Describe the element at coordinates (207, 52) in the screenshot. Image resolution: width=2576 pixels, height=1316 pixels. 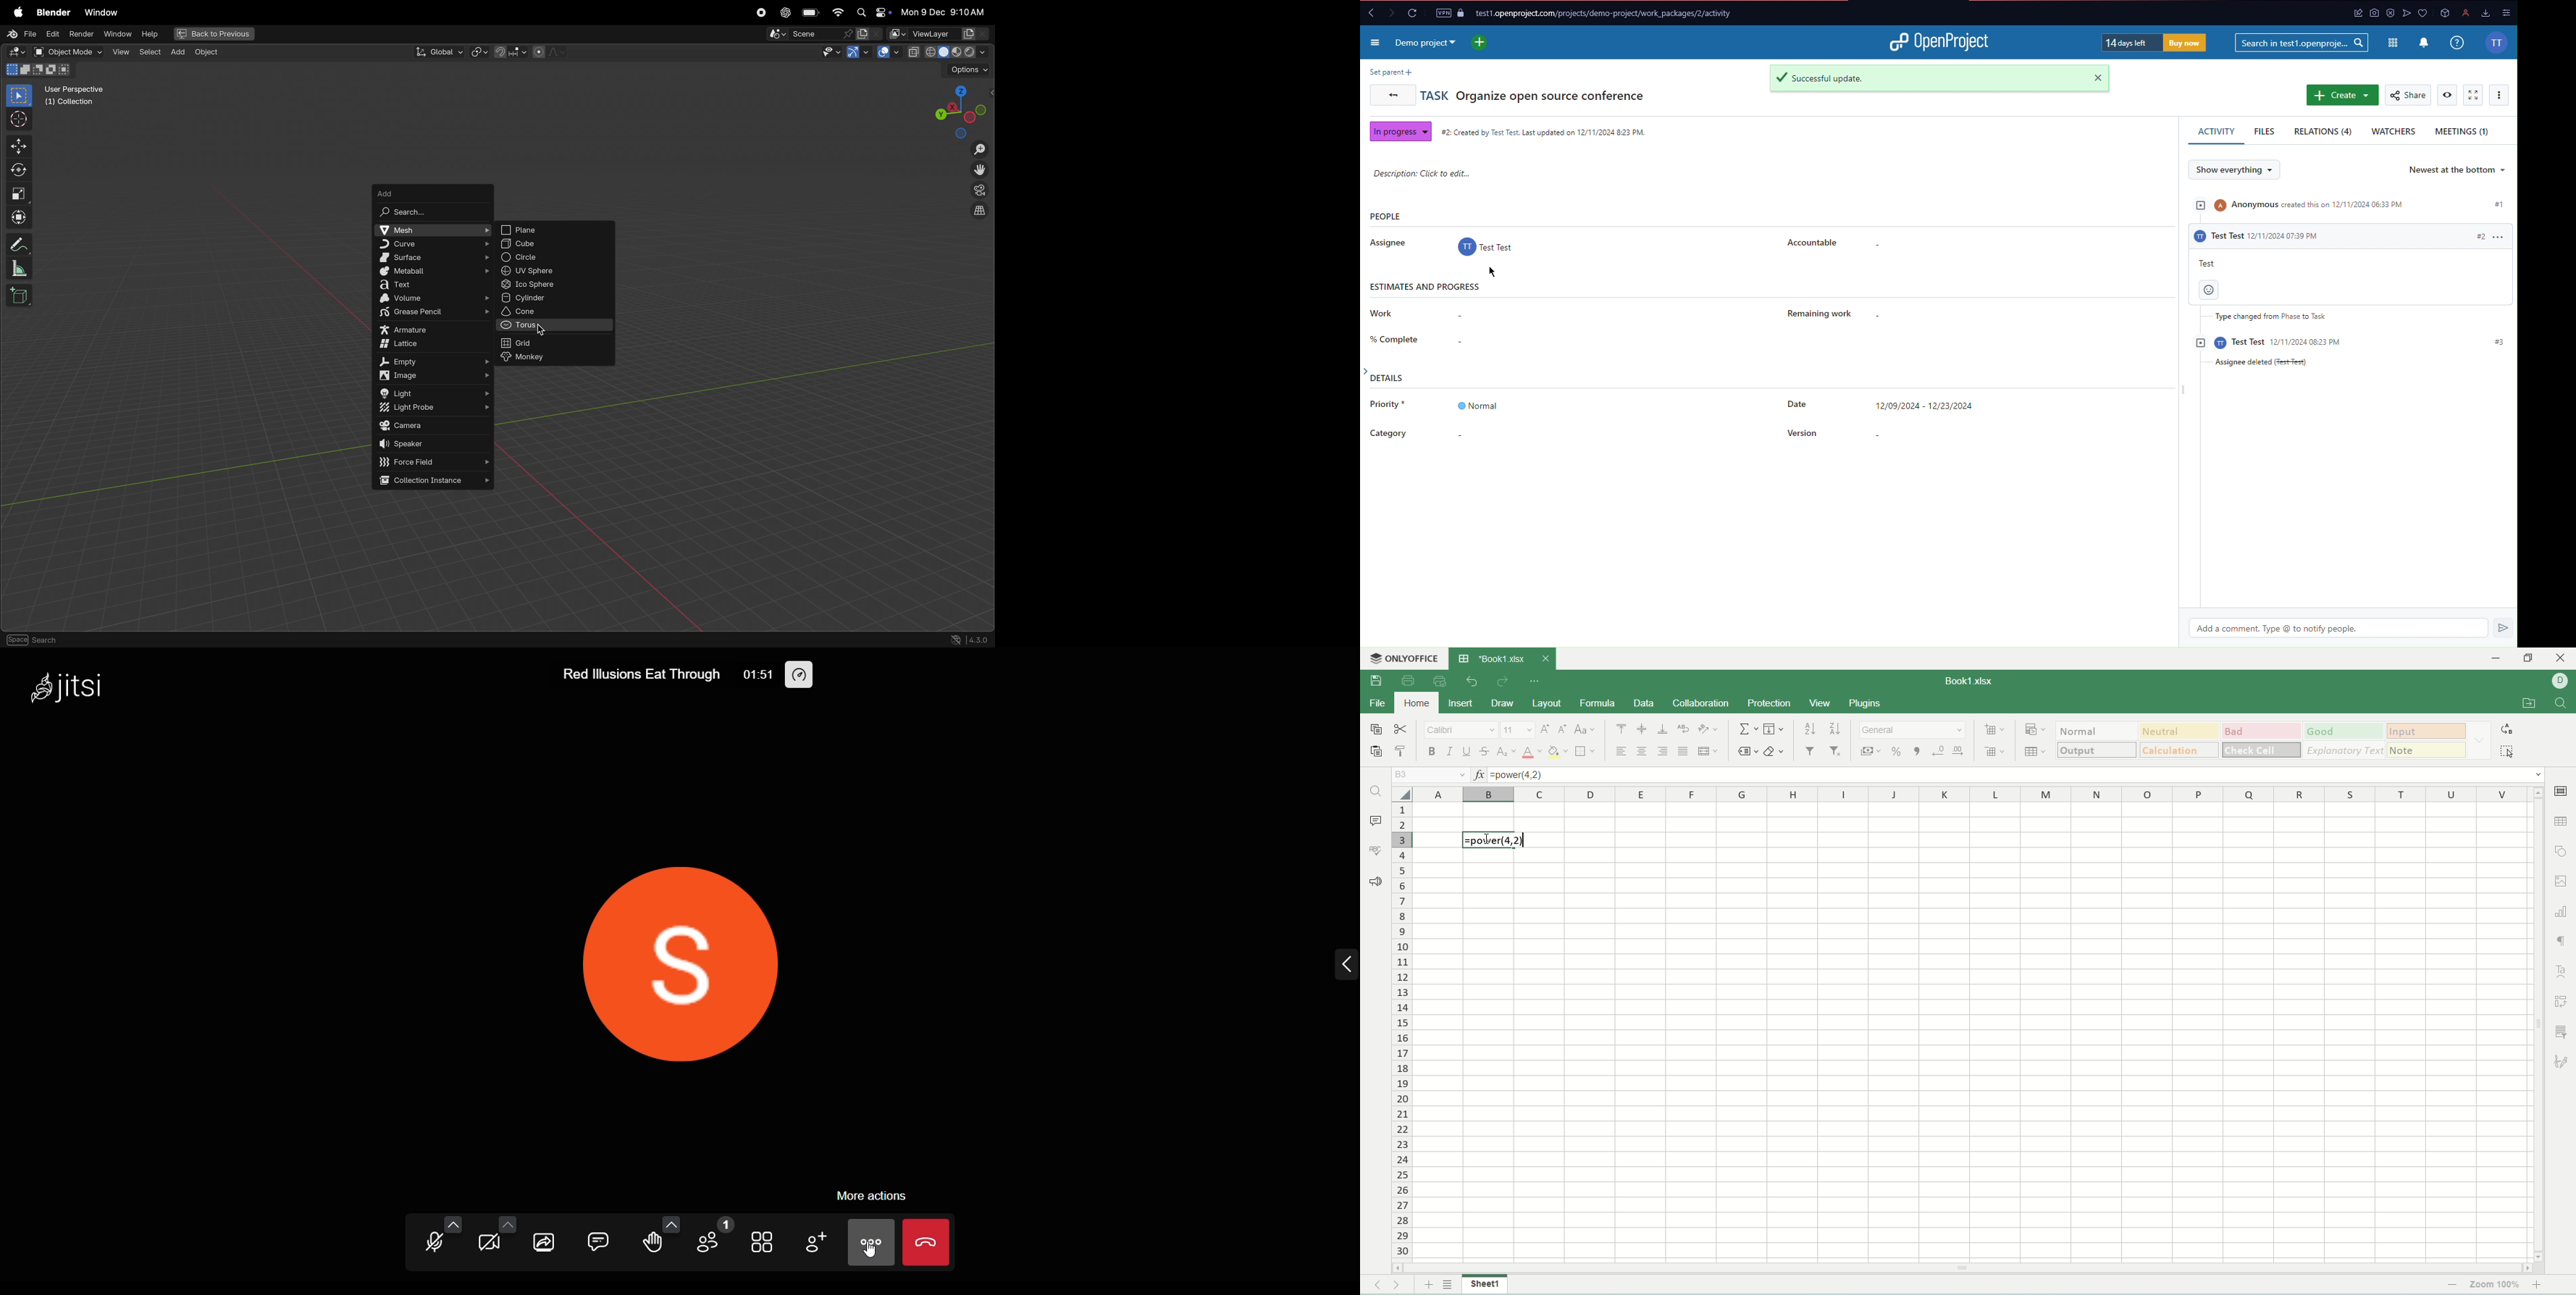
I see `object` at that location.